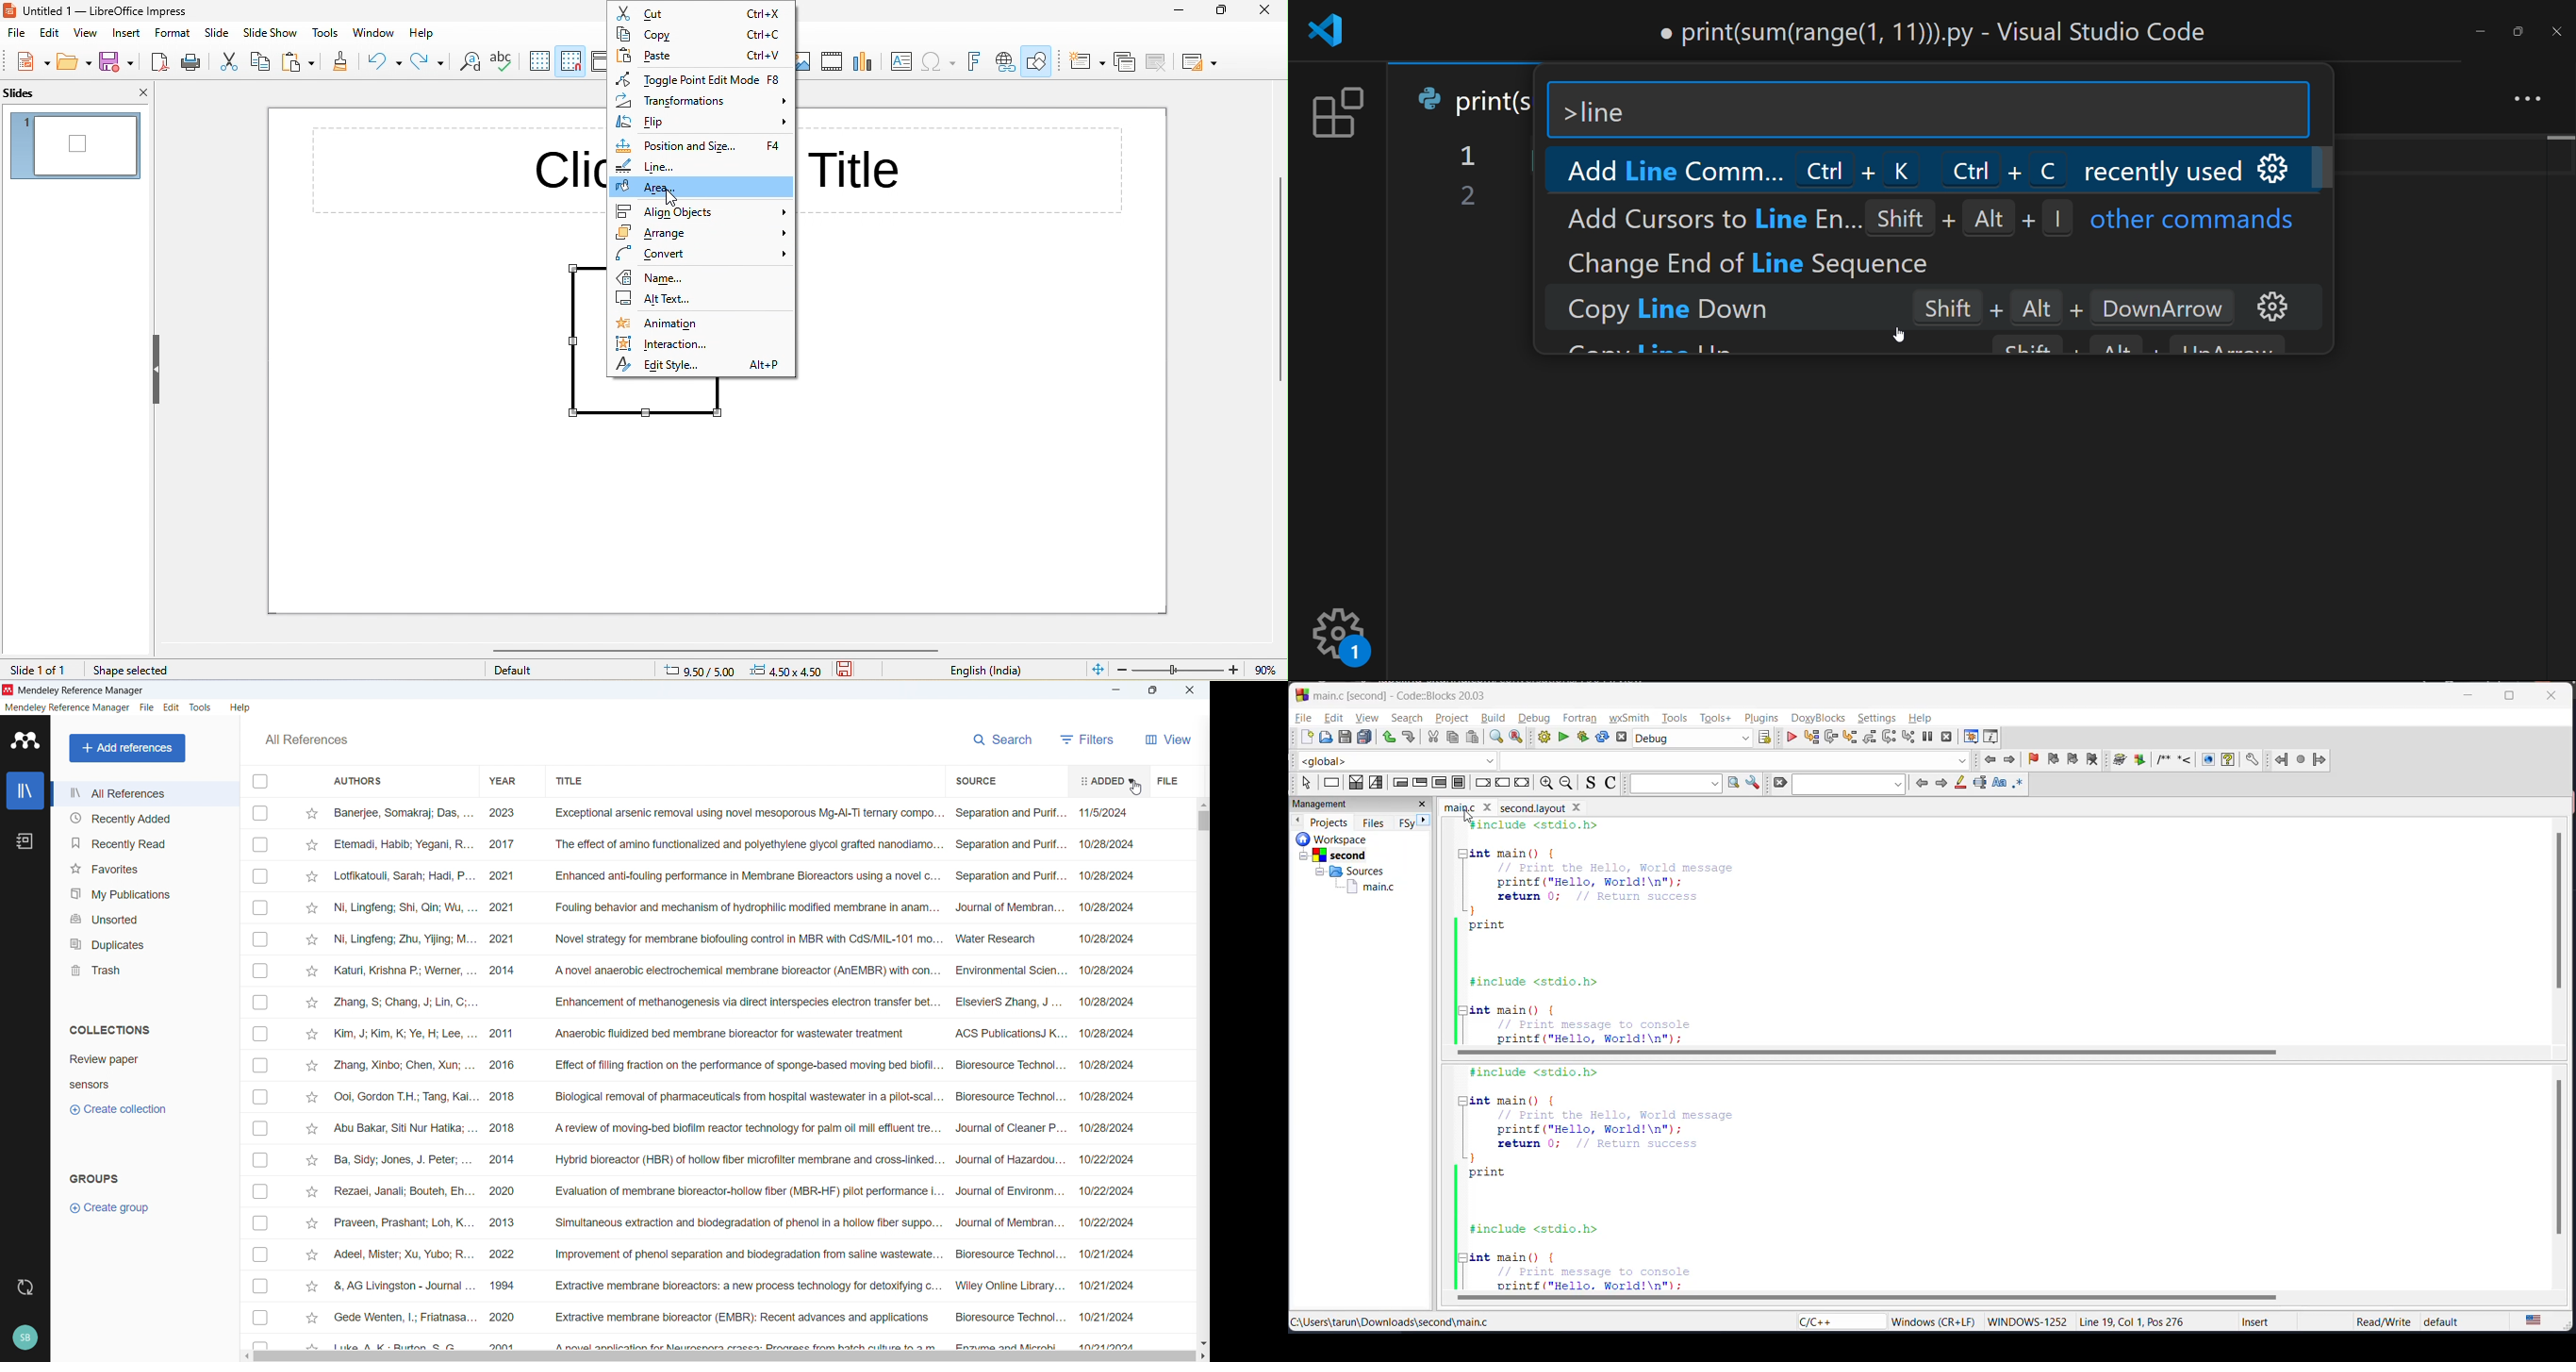 The width and height of the screenshot is (2576, 1372). Describe the element at coordinates (374, 33) in the screenshot. I see `window` at that location.